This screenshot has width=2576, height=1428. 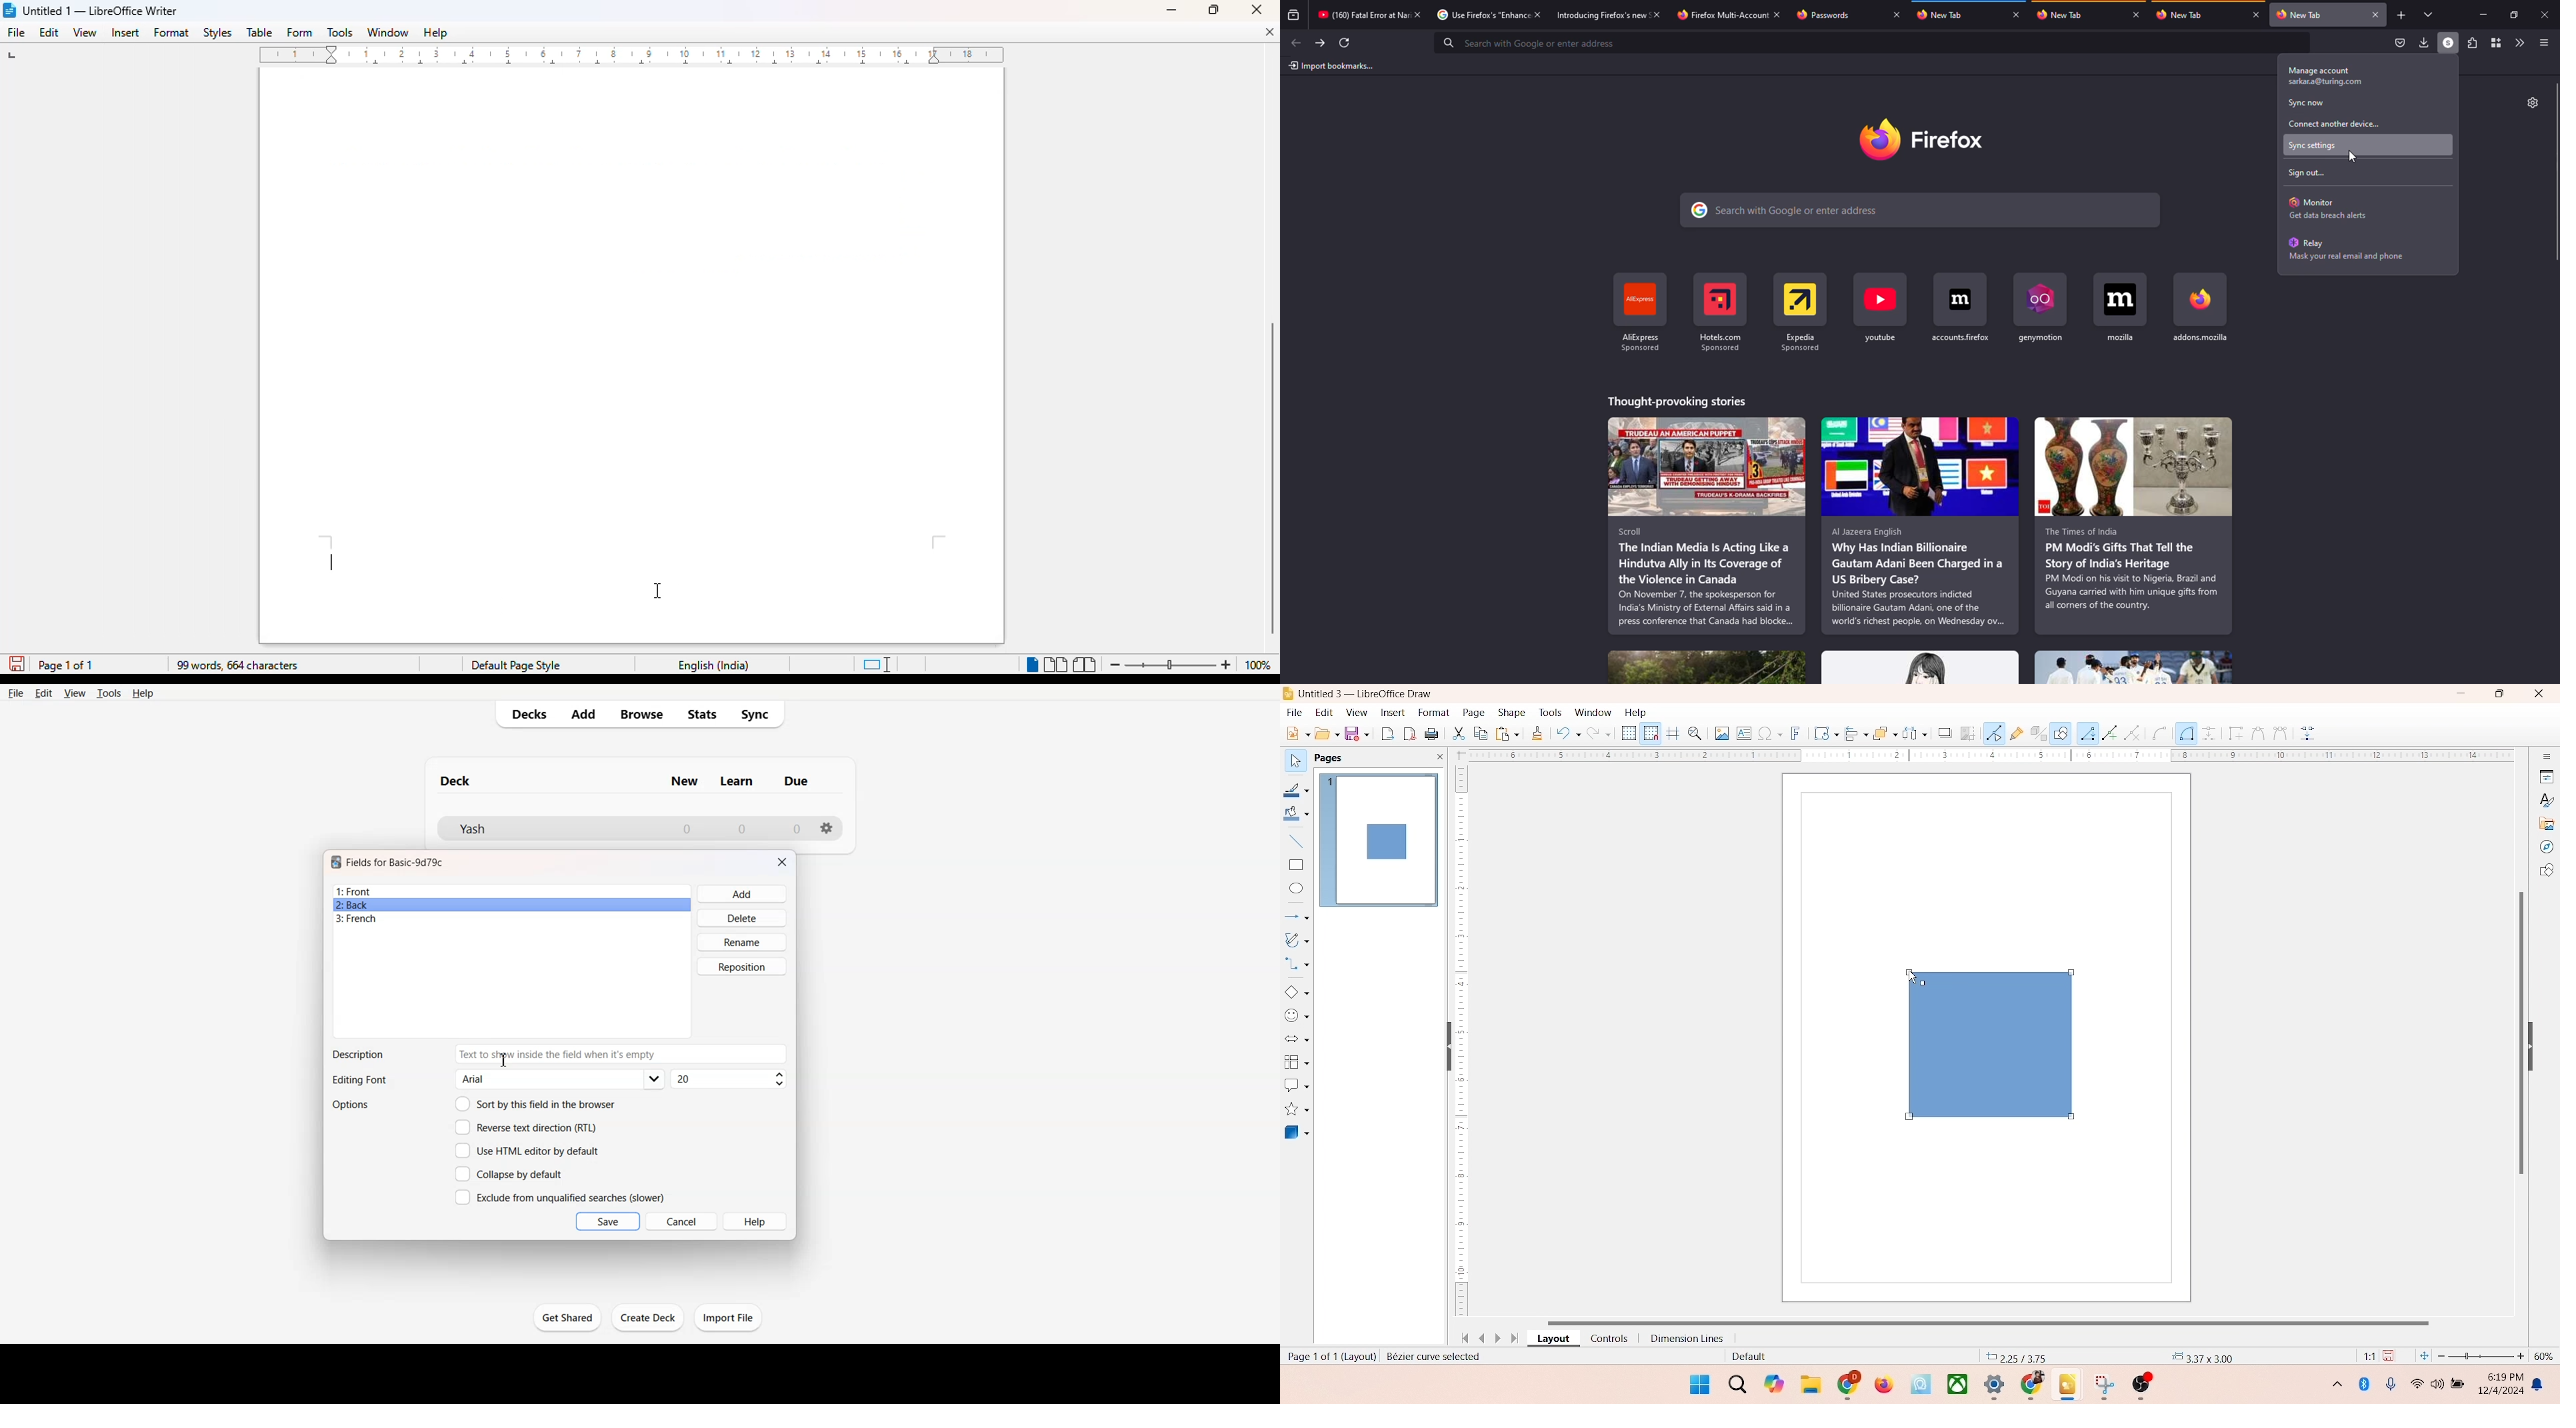 What do you see at coordinates (1168, 663) in the screenshot?
I see `change zoom level` at bounding box center [1168, 663].